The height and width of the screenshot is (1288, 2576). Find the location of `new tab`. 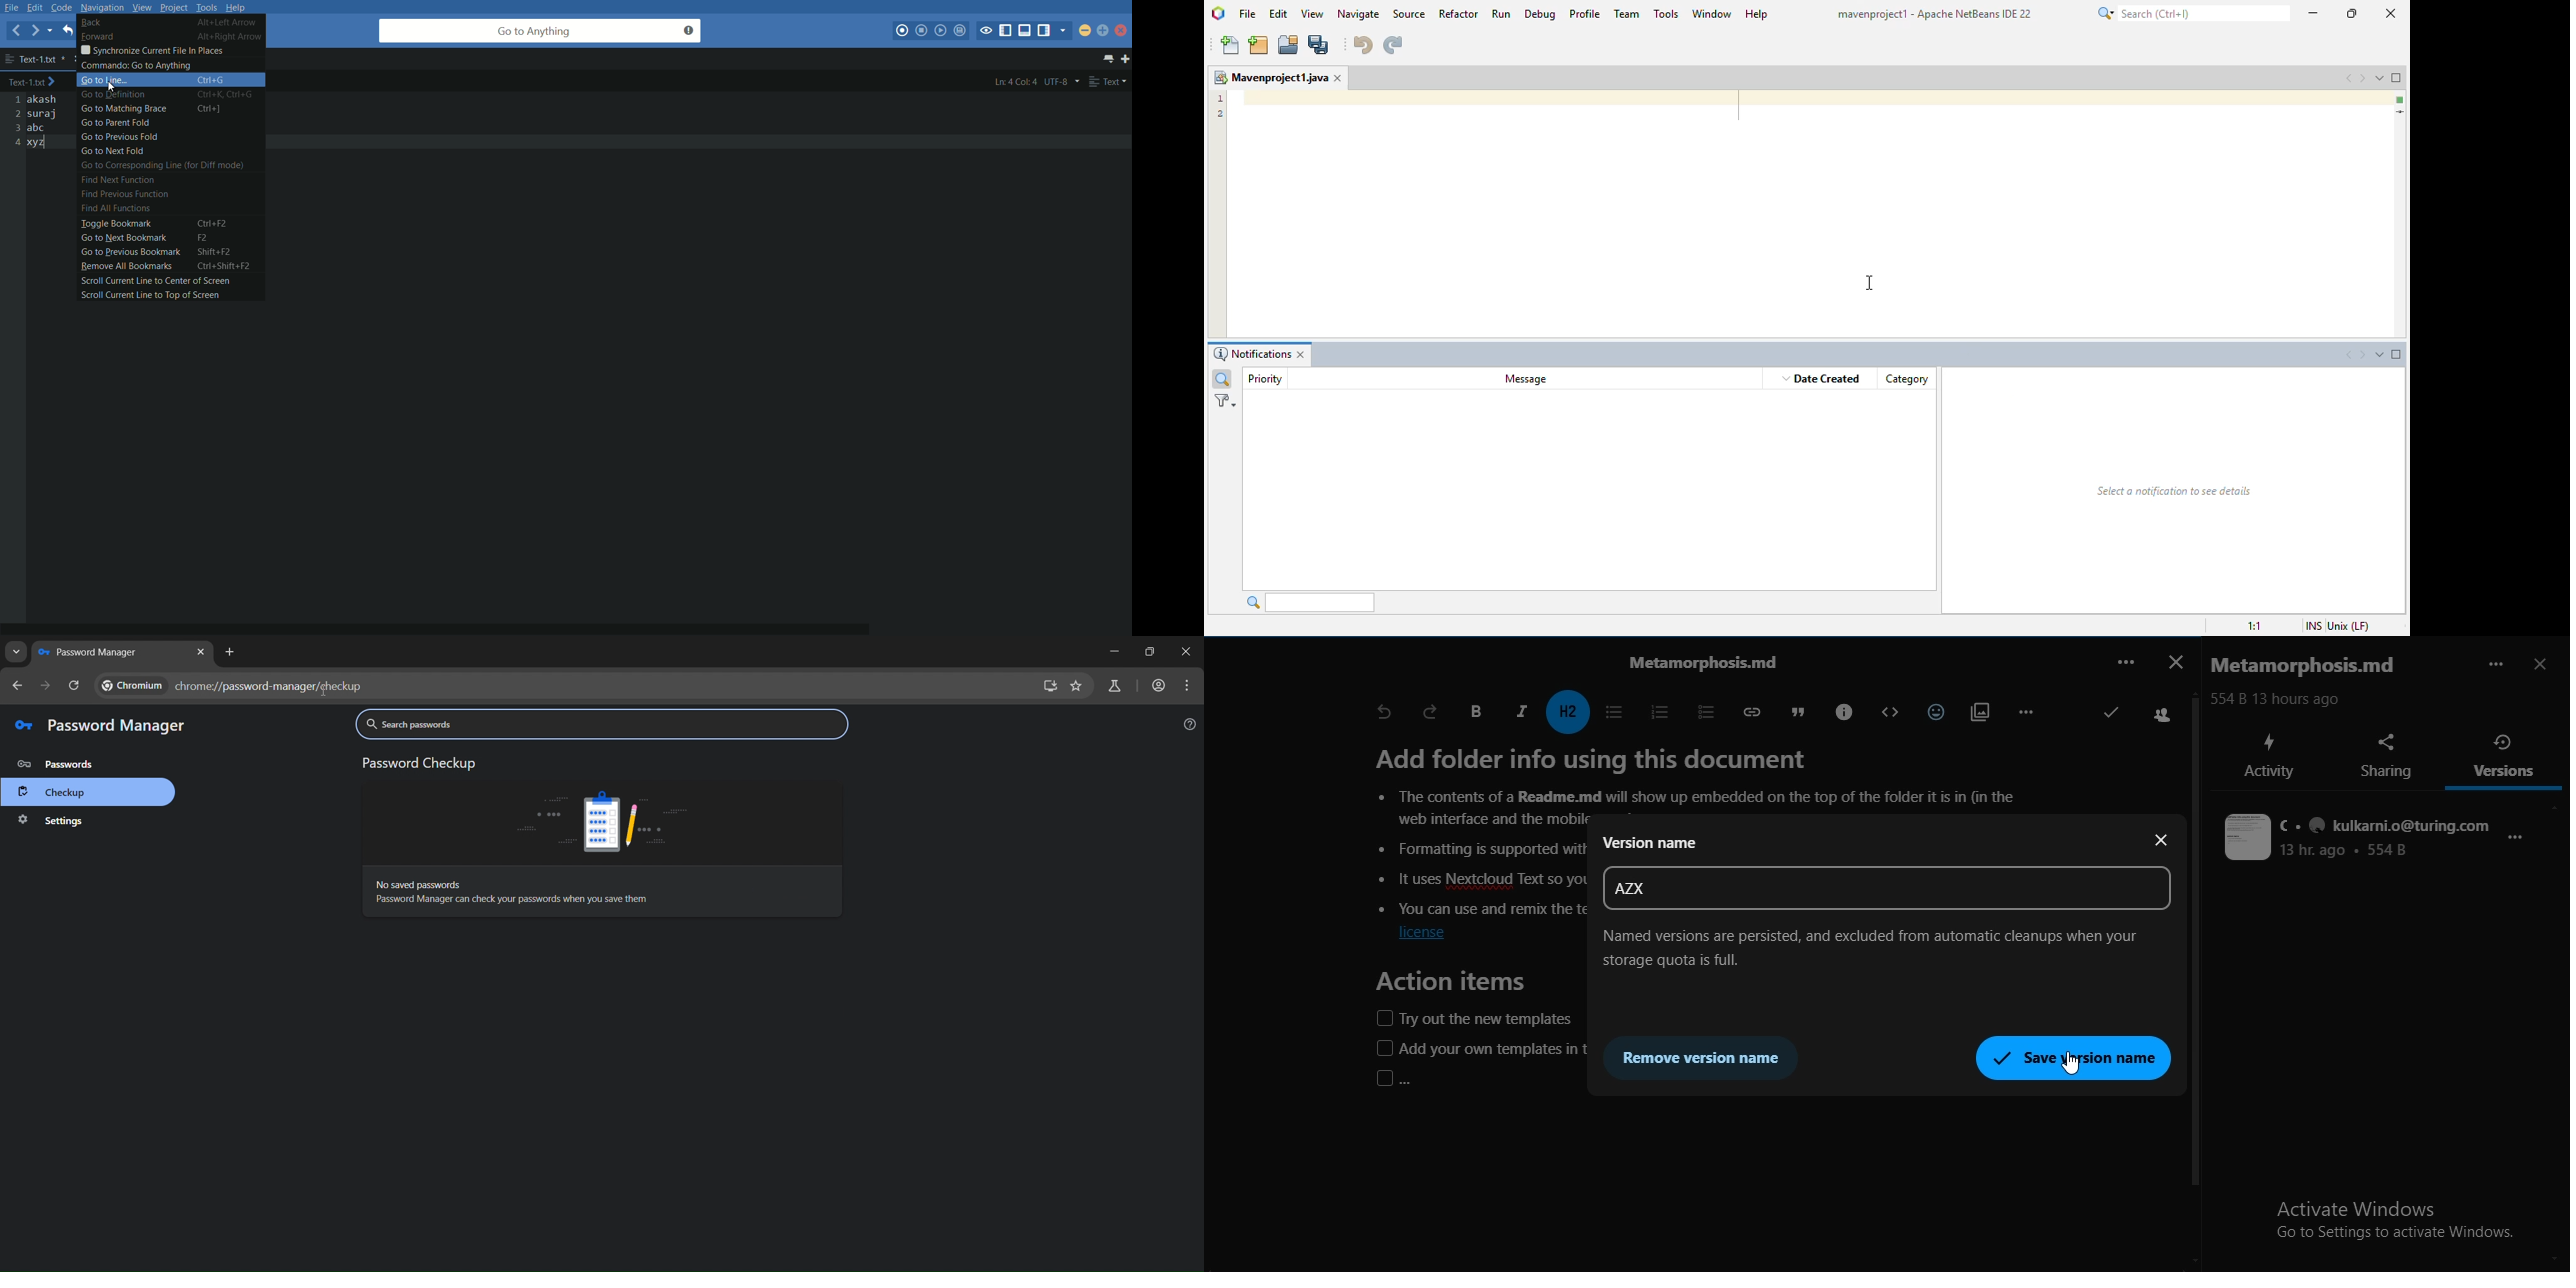

new tab is located at coordinates (1126, 60).